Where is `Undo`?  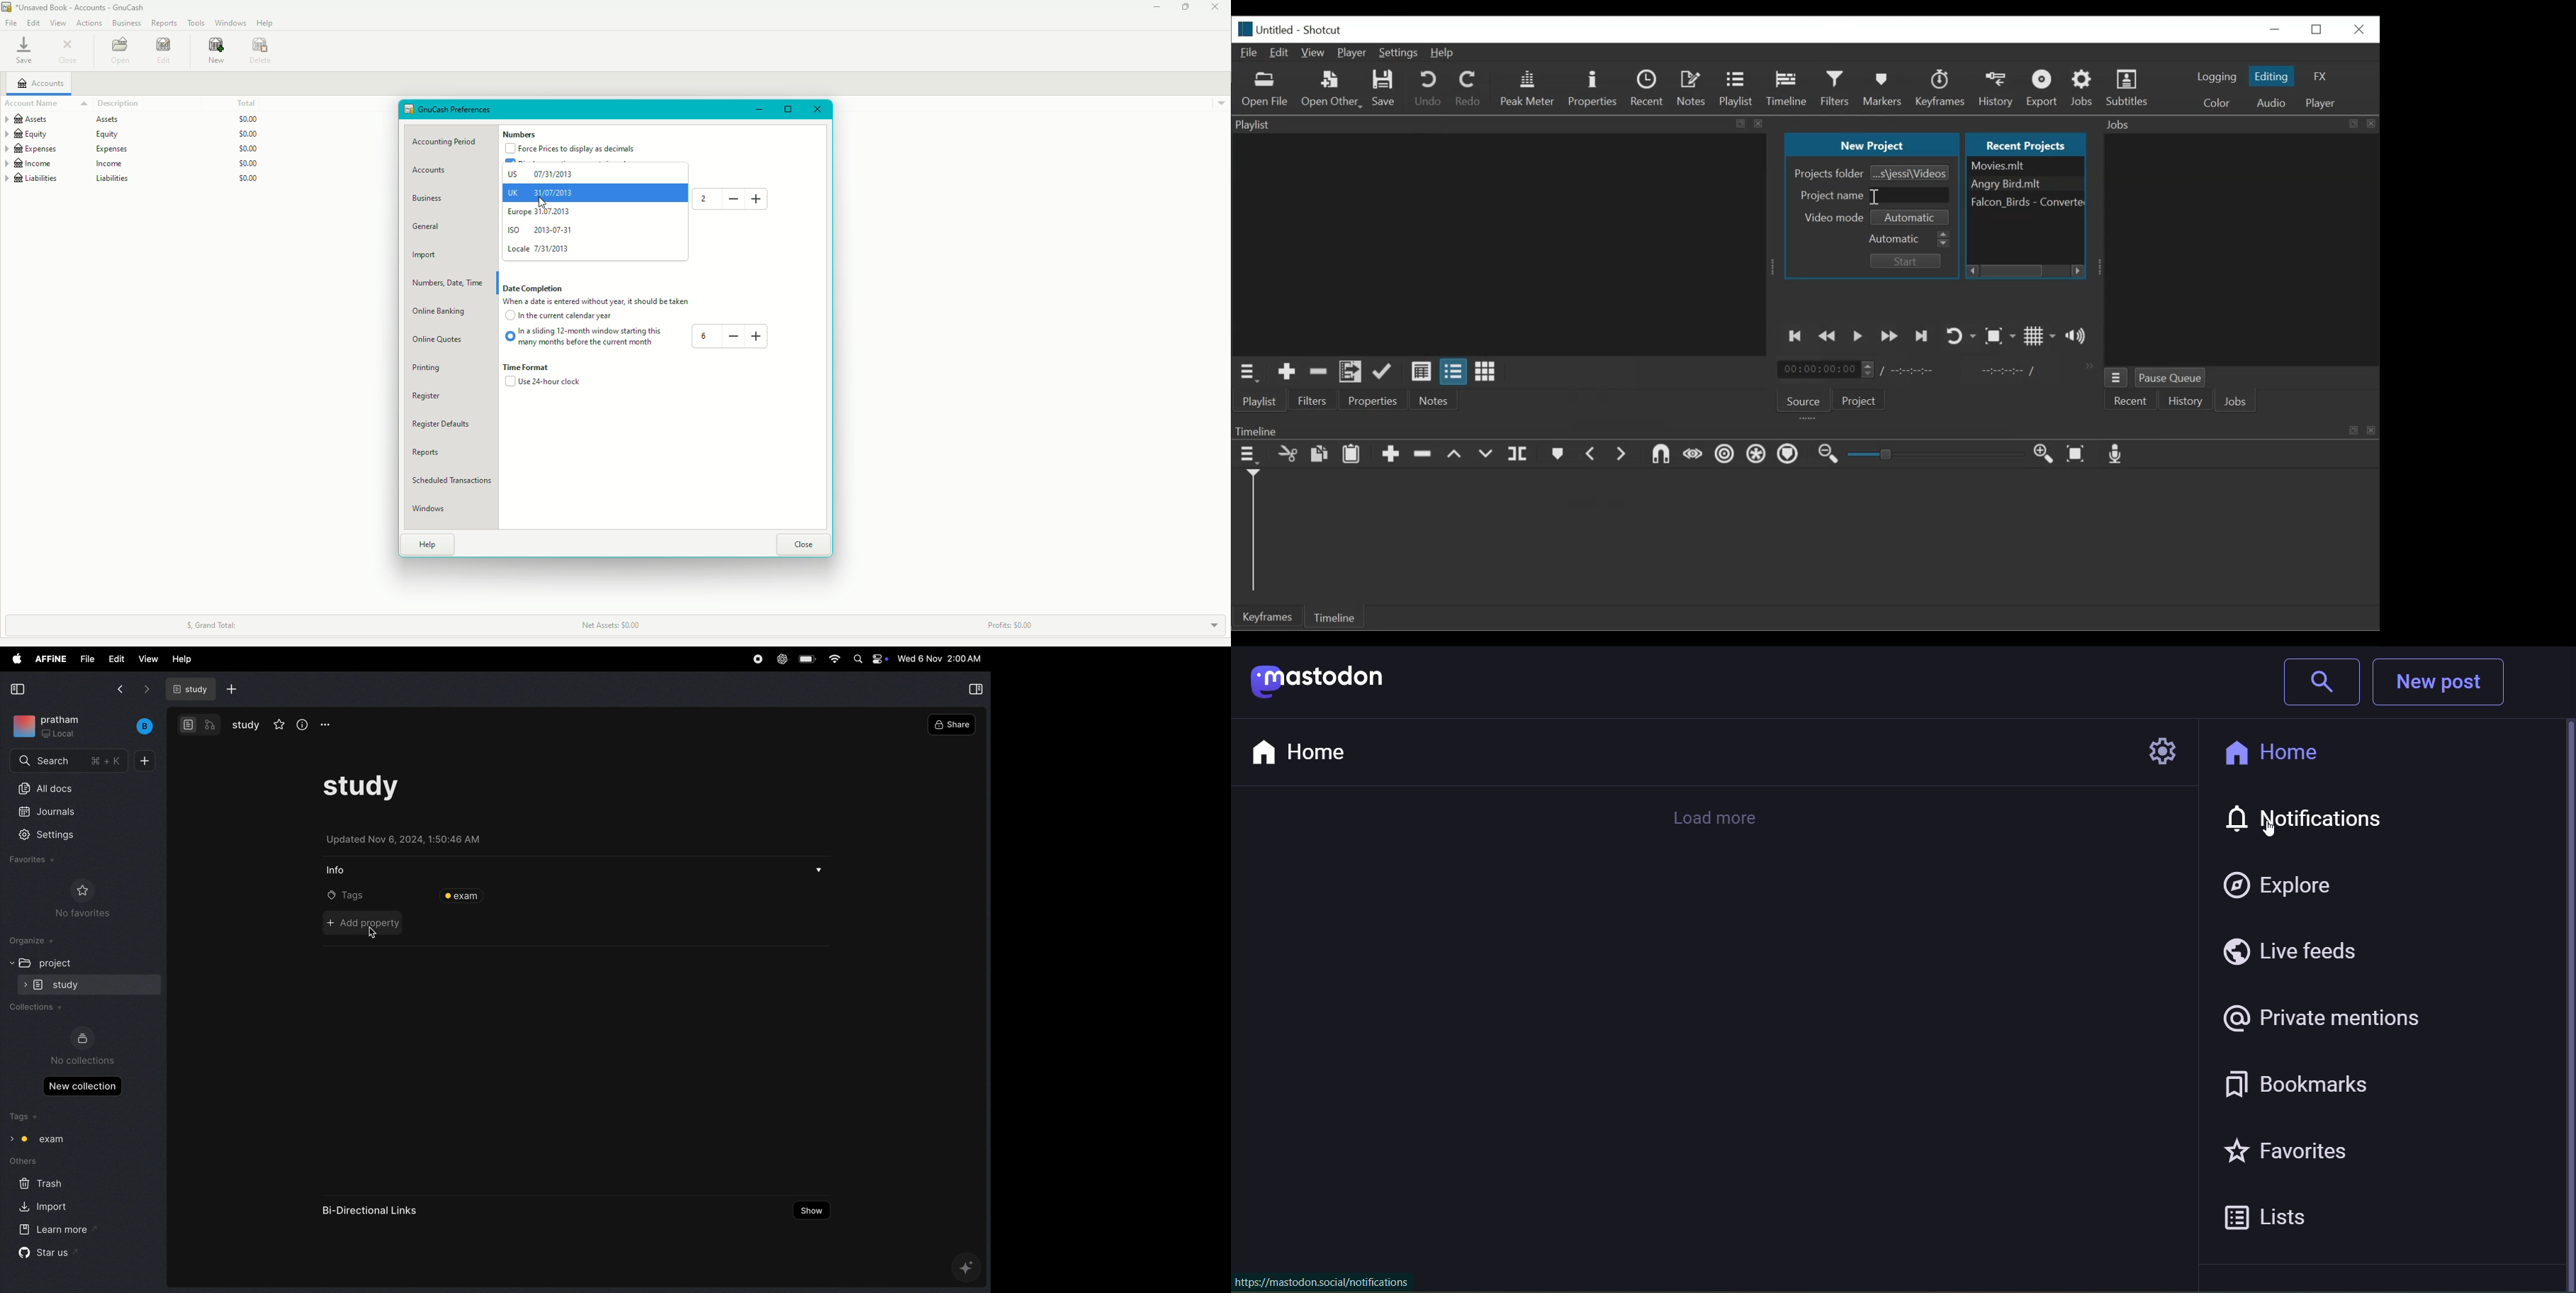
Undo is located at coordinates (1430, 88).